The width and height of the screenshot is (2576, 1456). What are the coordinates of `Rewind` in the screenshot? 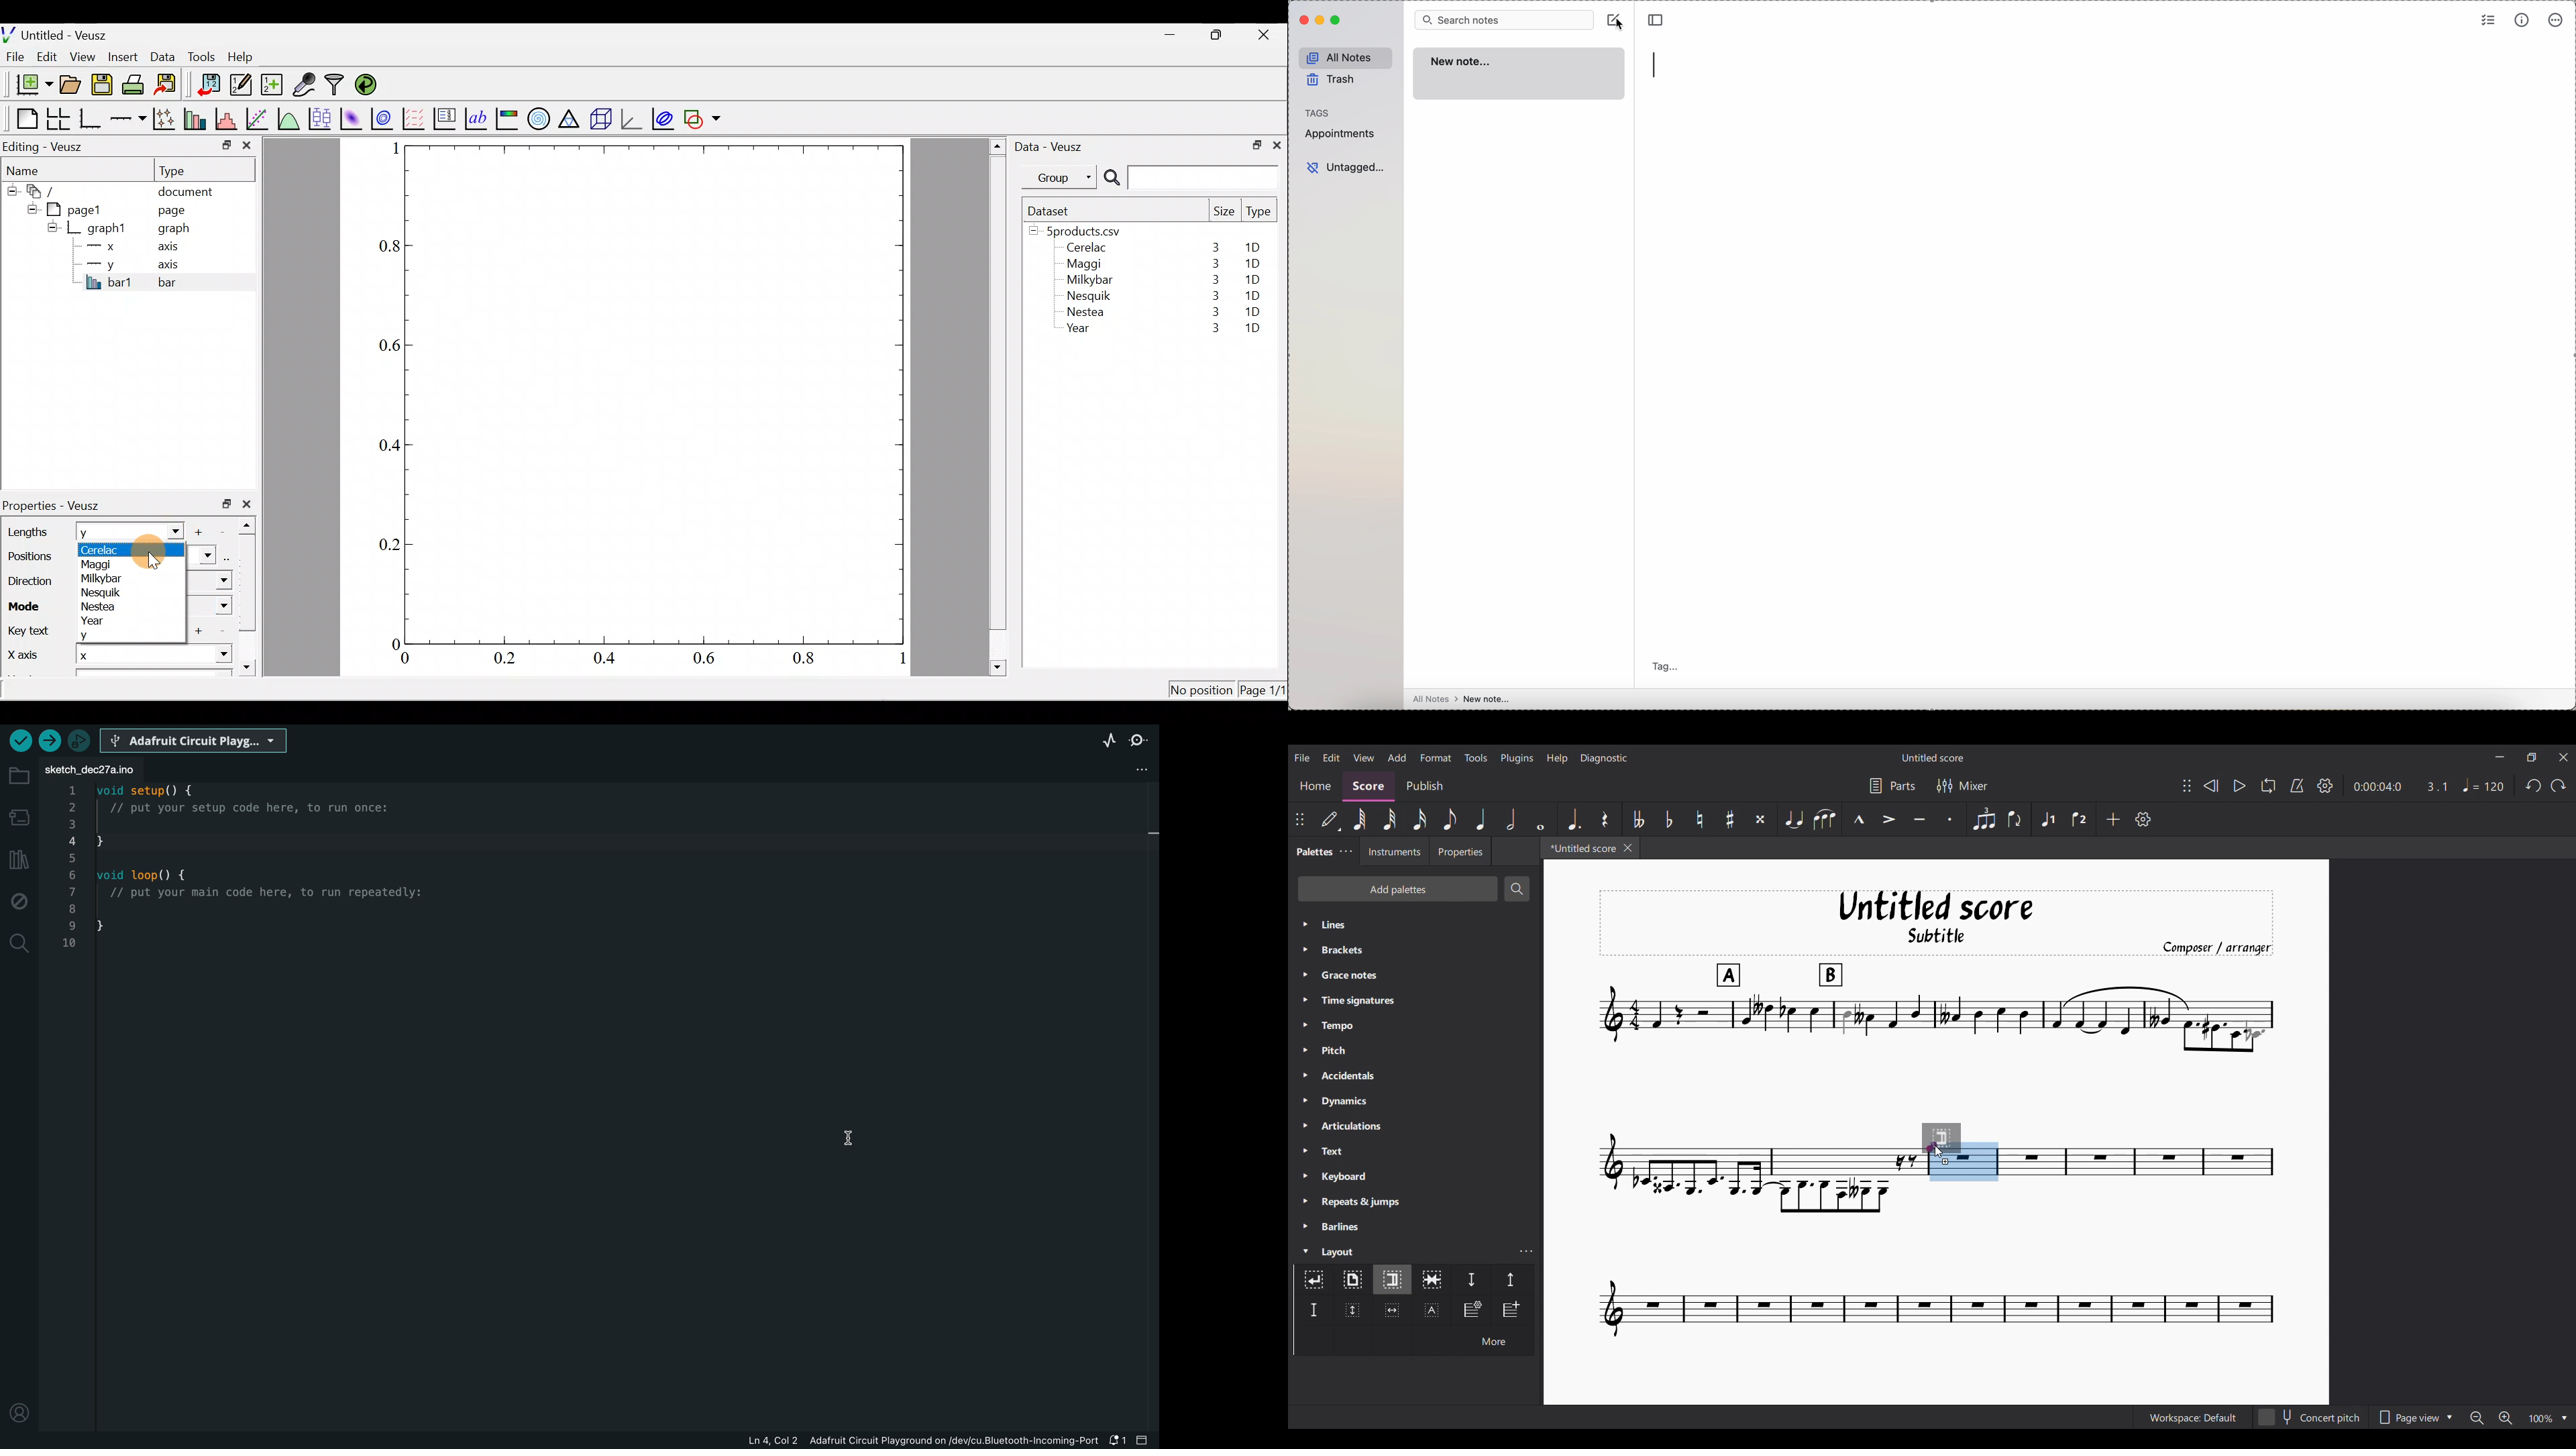 It's located at (2211, 786).